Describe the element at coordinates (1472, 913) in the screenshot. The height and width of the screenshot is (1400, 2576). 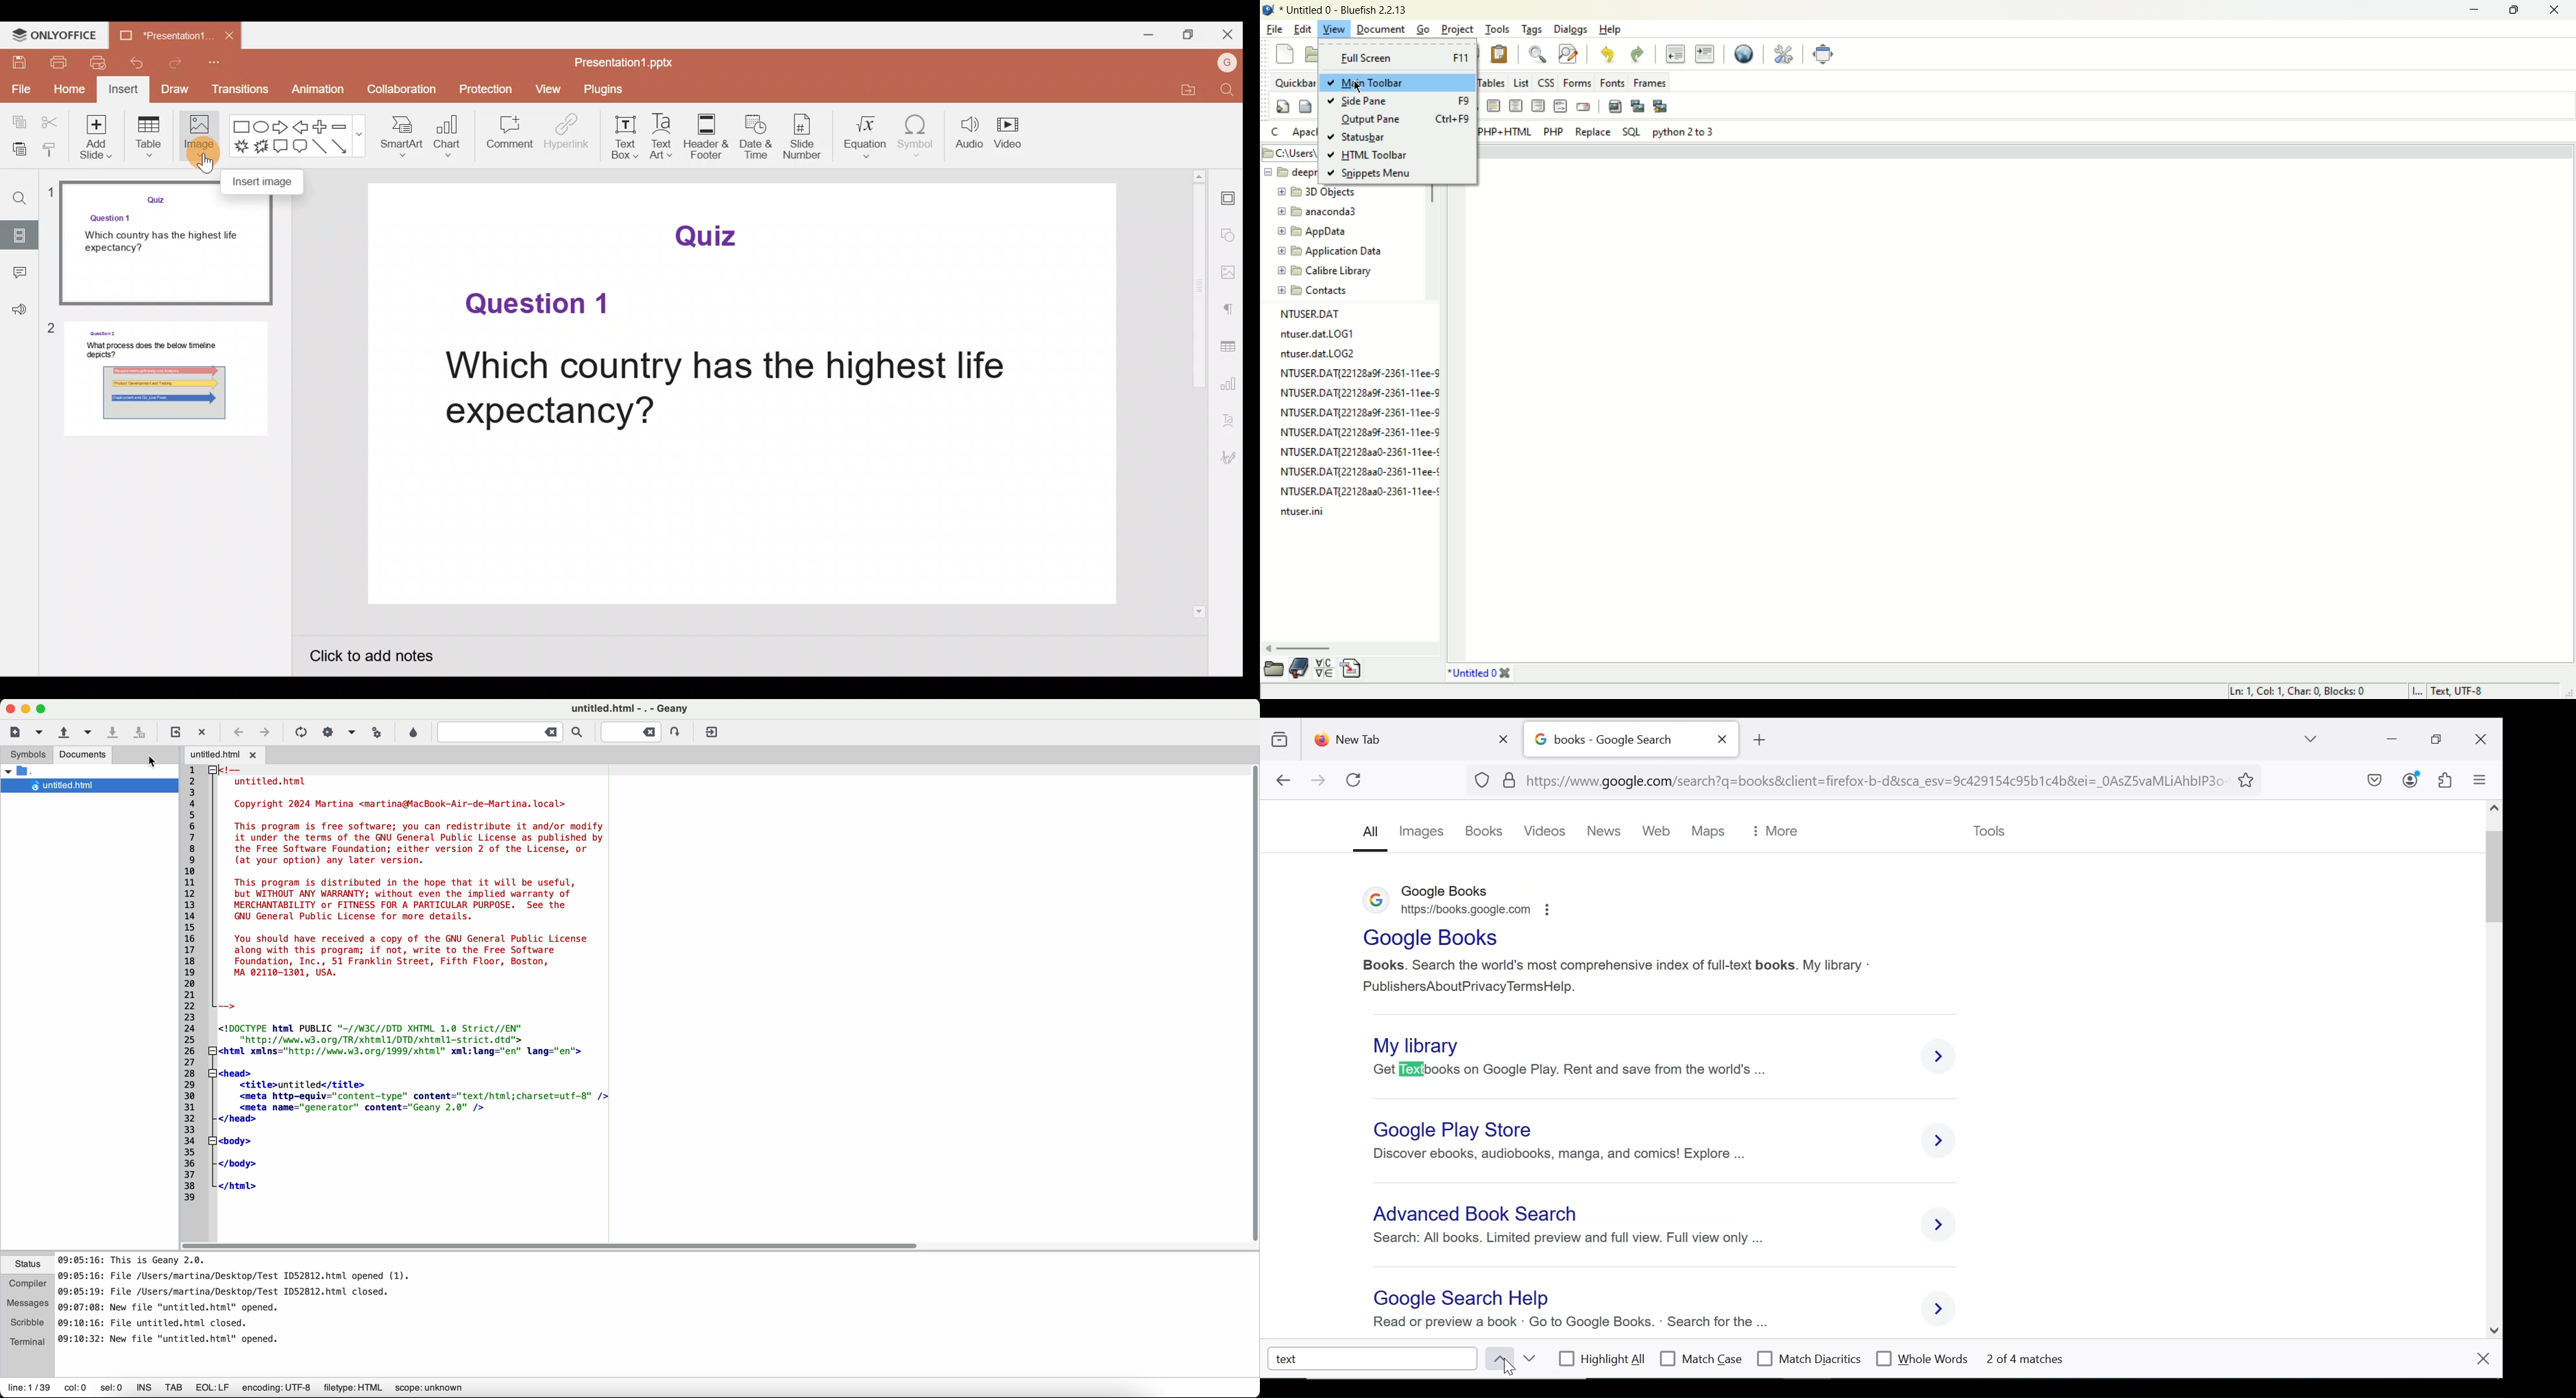
I see `https://books.google.com` at that location.